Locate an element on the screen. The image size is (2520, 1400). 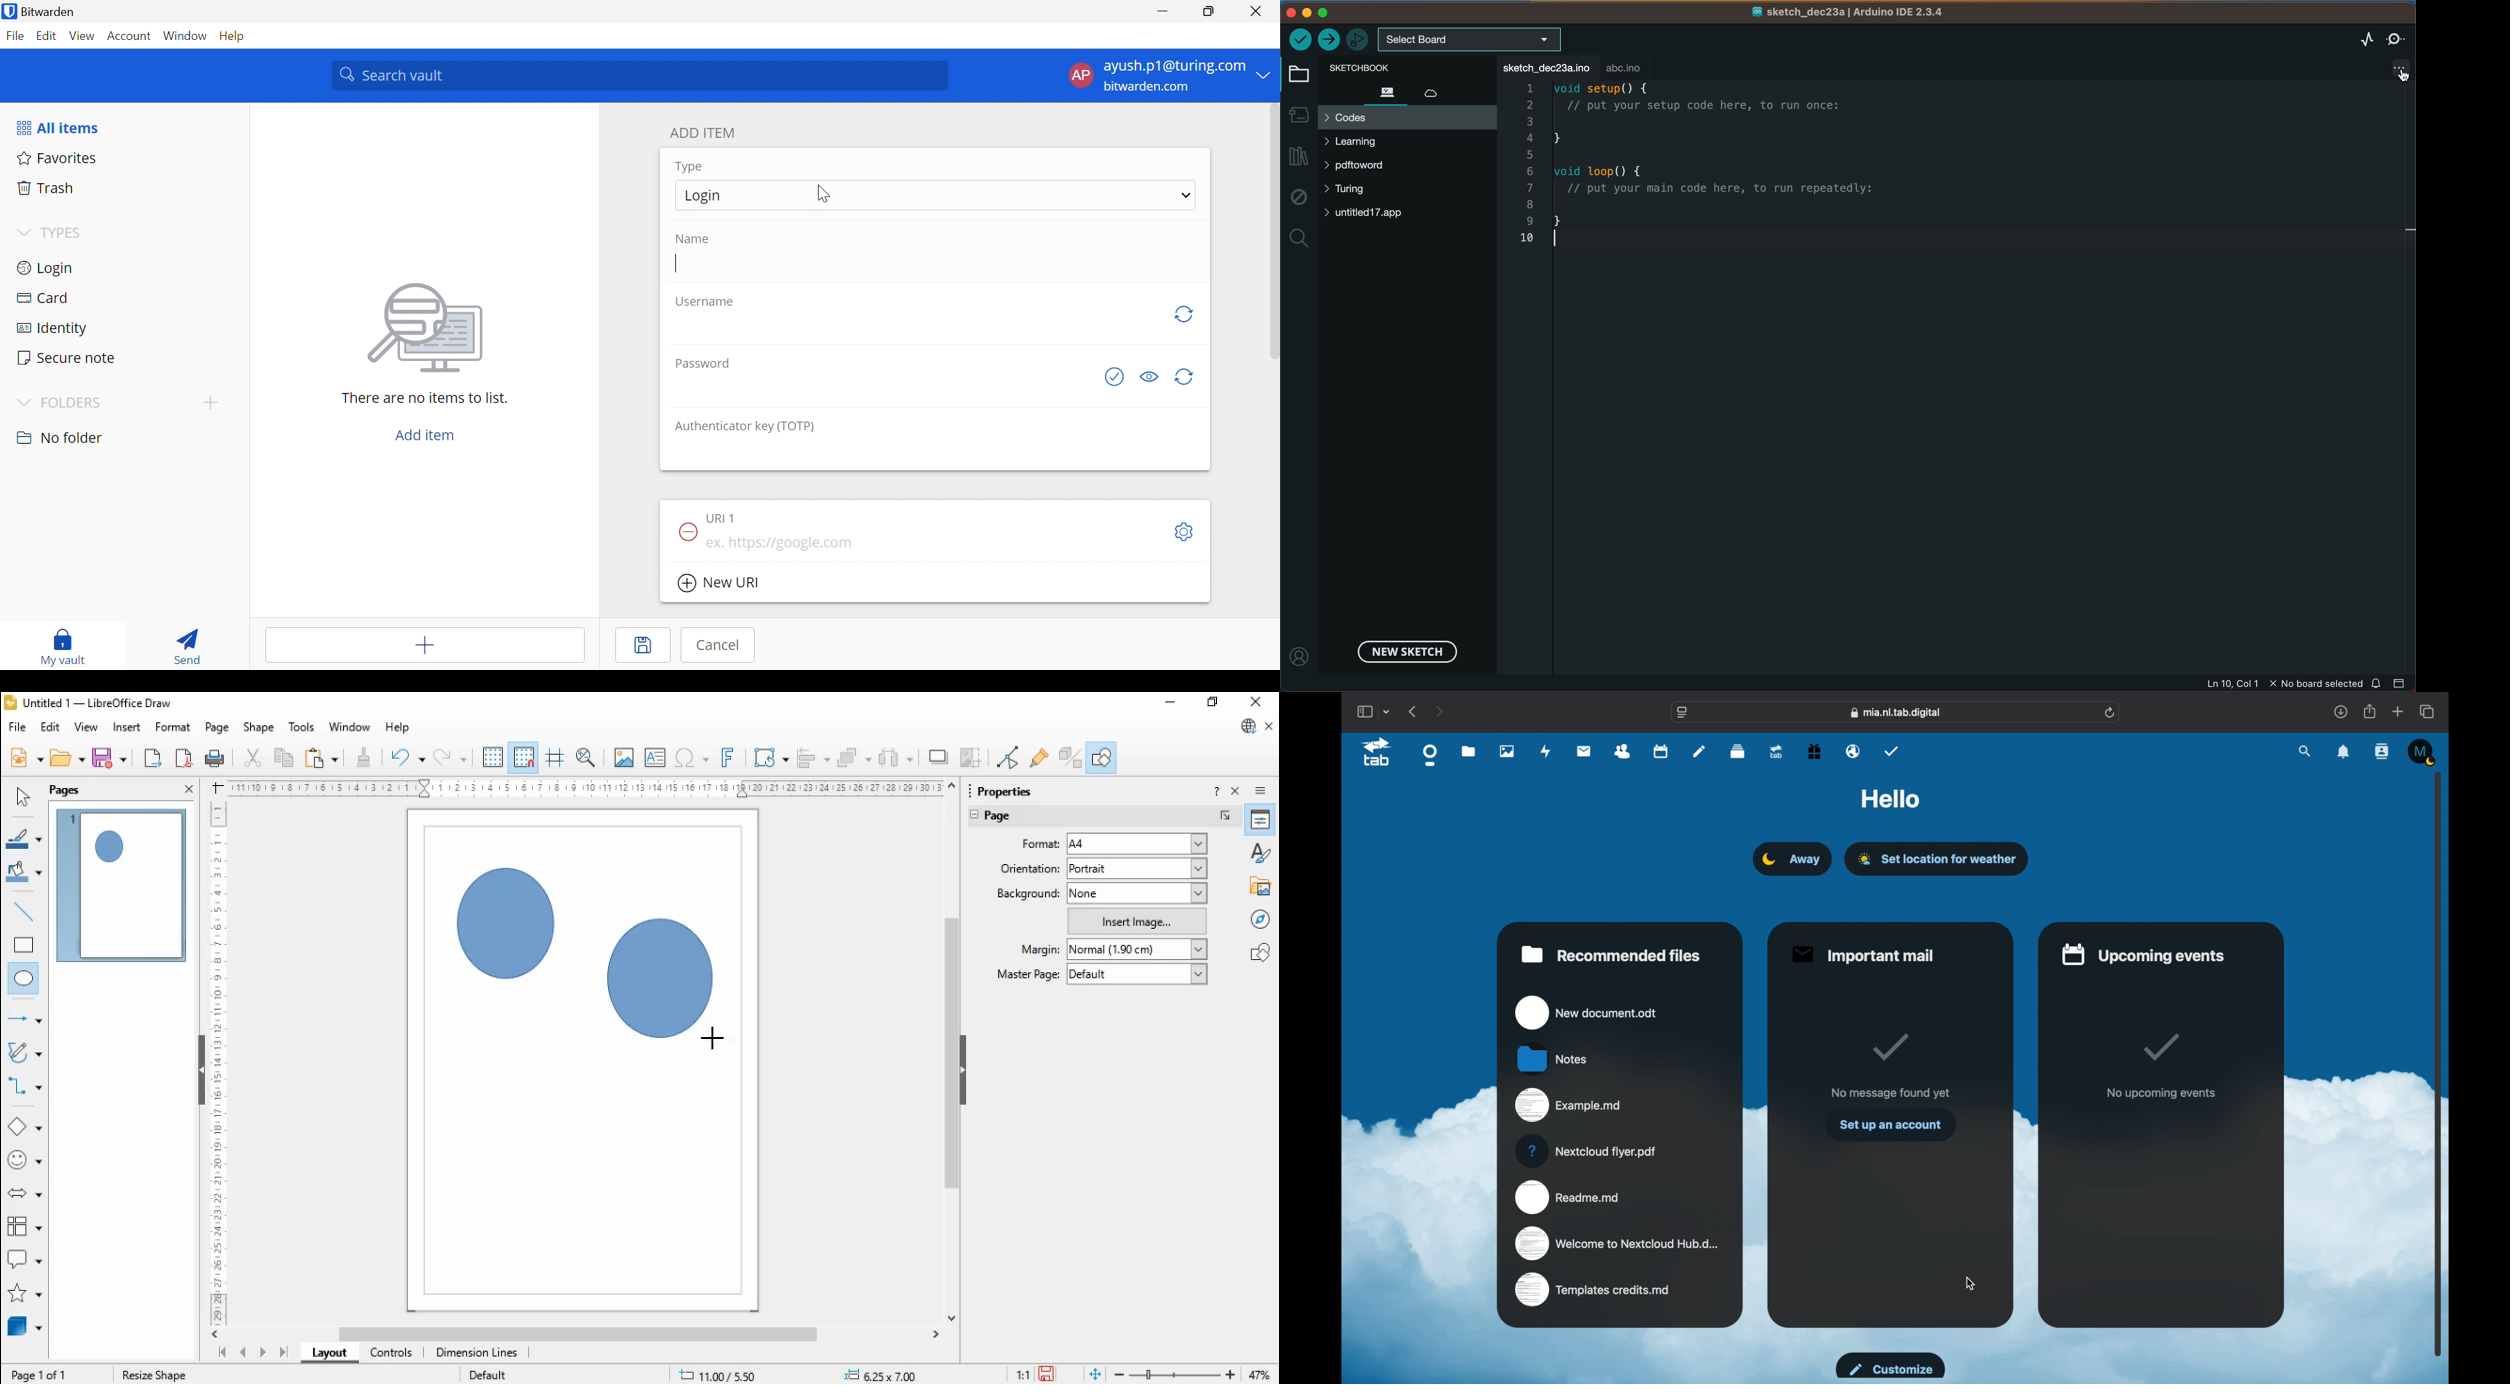
calendar is located at coordinates (1661, 750).